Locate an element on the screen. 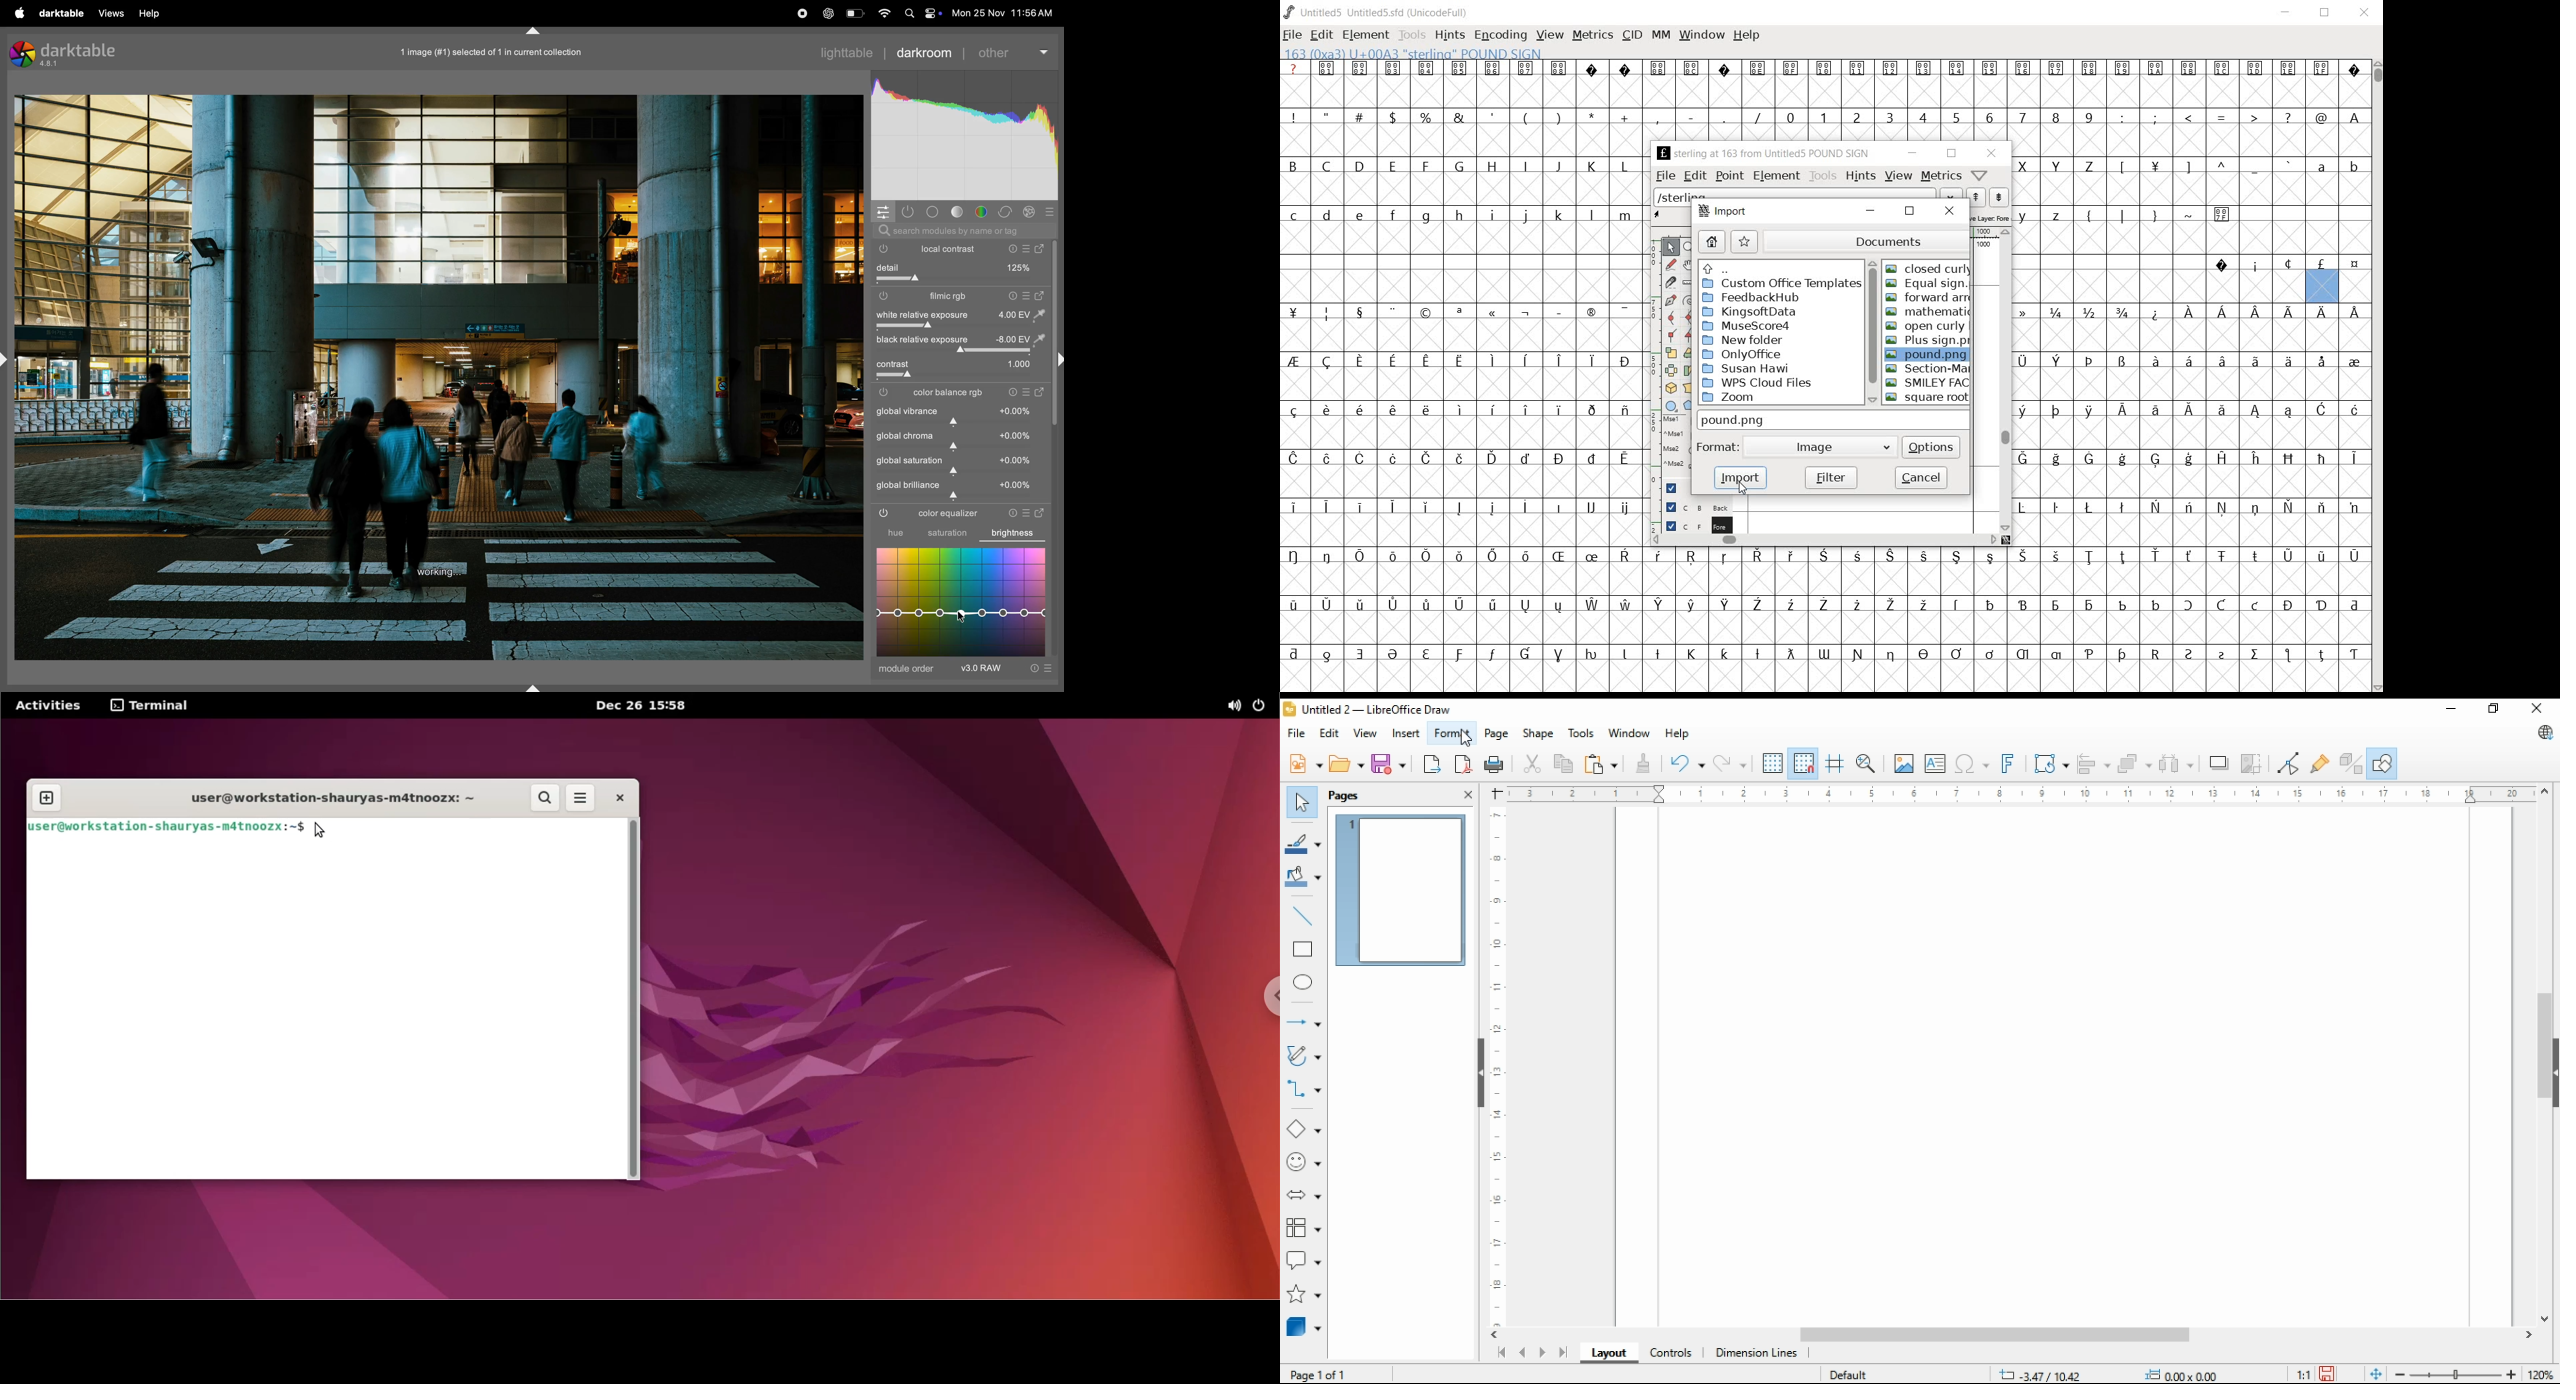  shape is located at coordinates (1539, 733).